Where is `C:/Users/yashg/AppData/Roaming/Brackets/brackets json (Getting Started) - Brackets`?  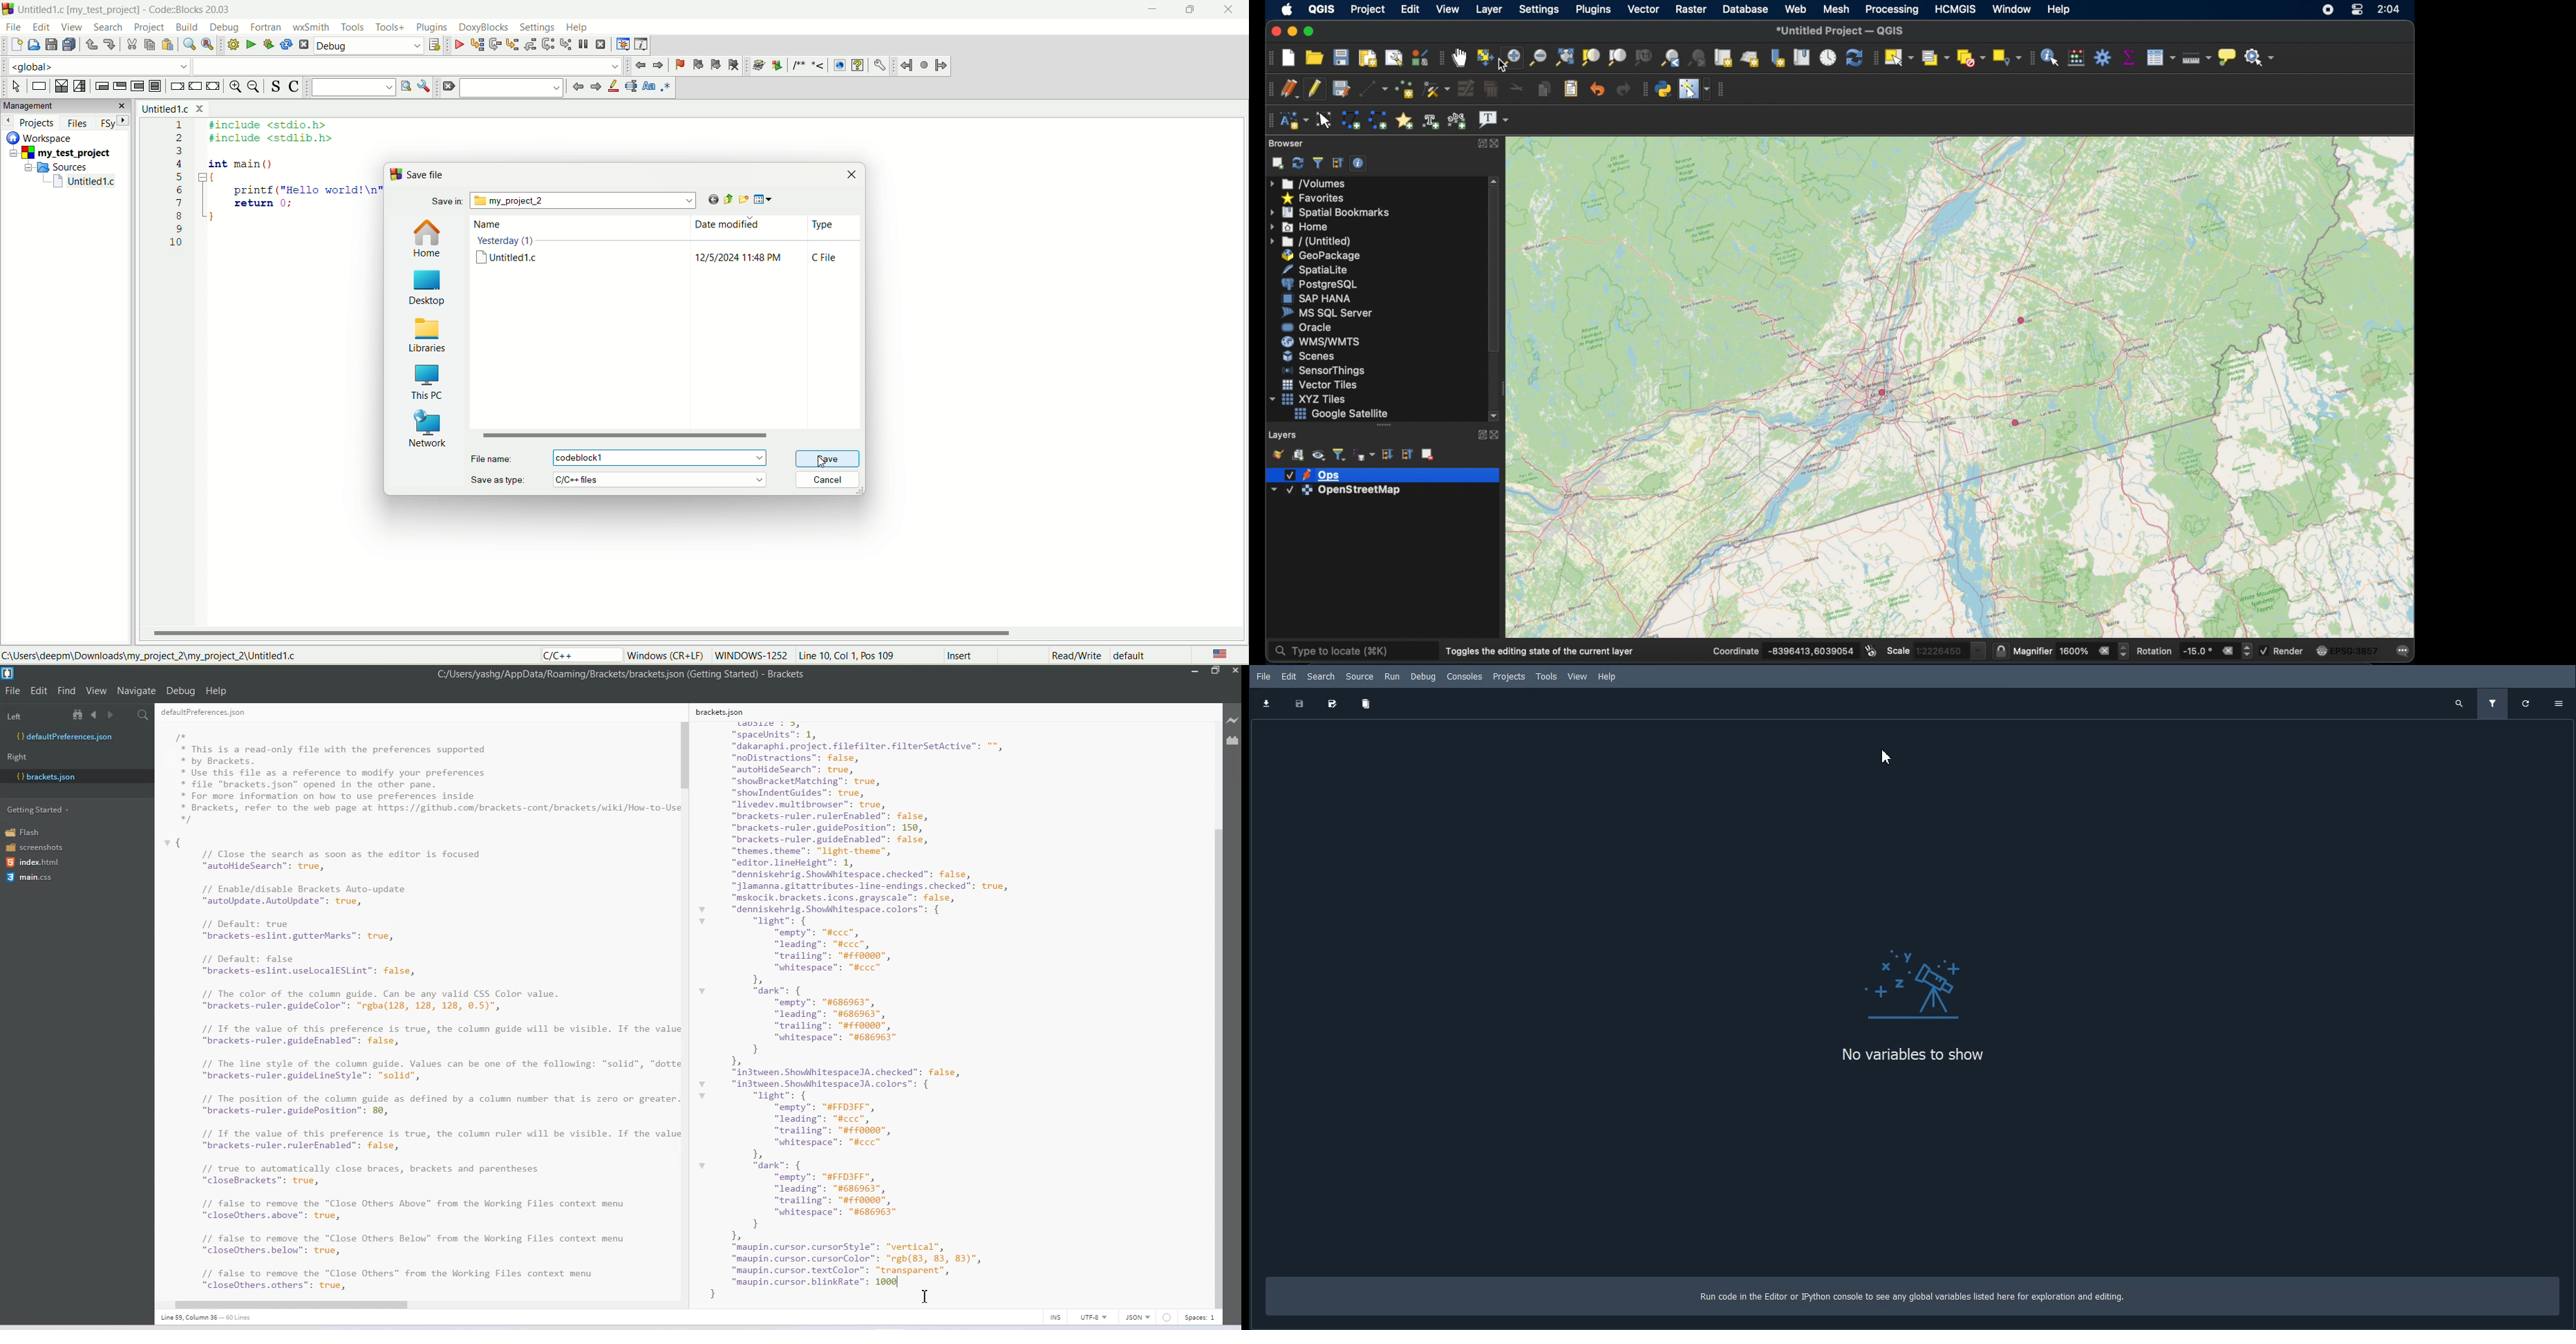
C:/Users/yashg/AppData/Roaming/Brackets/brackets json (Getting Started) - Brackets is located at coordinates (622, 674).